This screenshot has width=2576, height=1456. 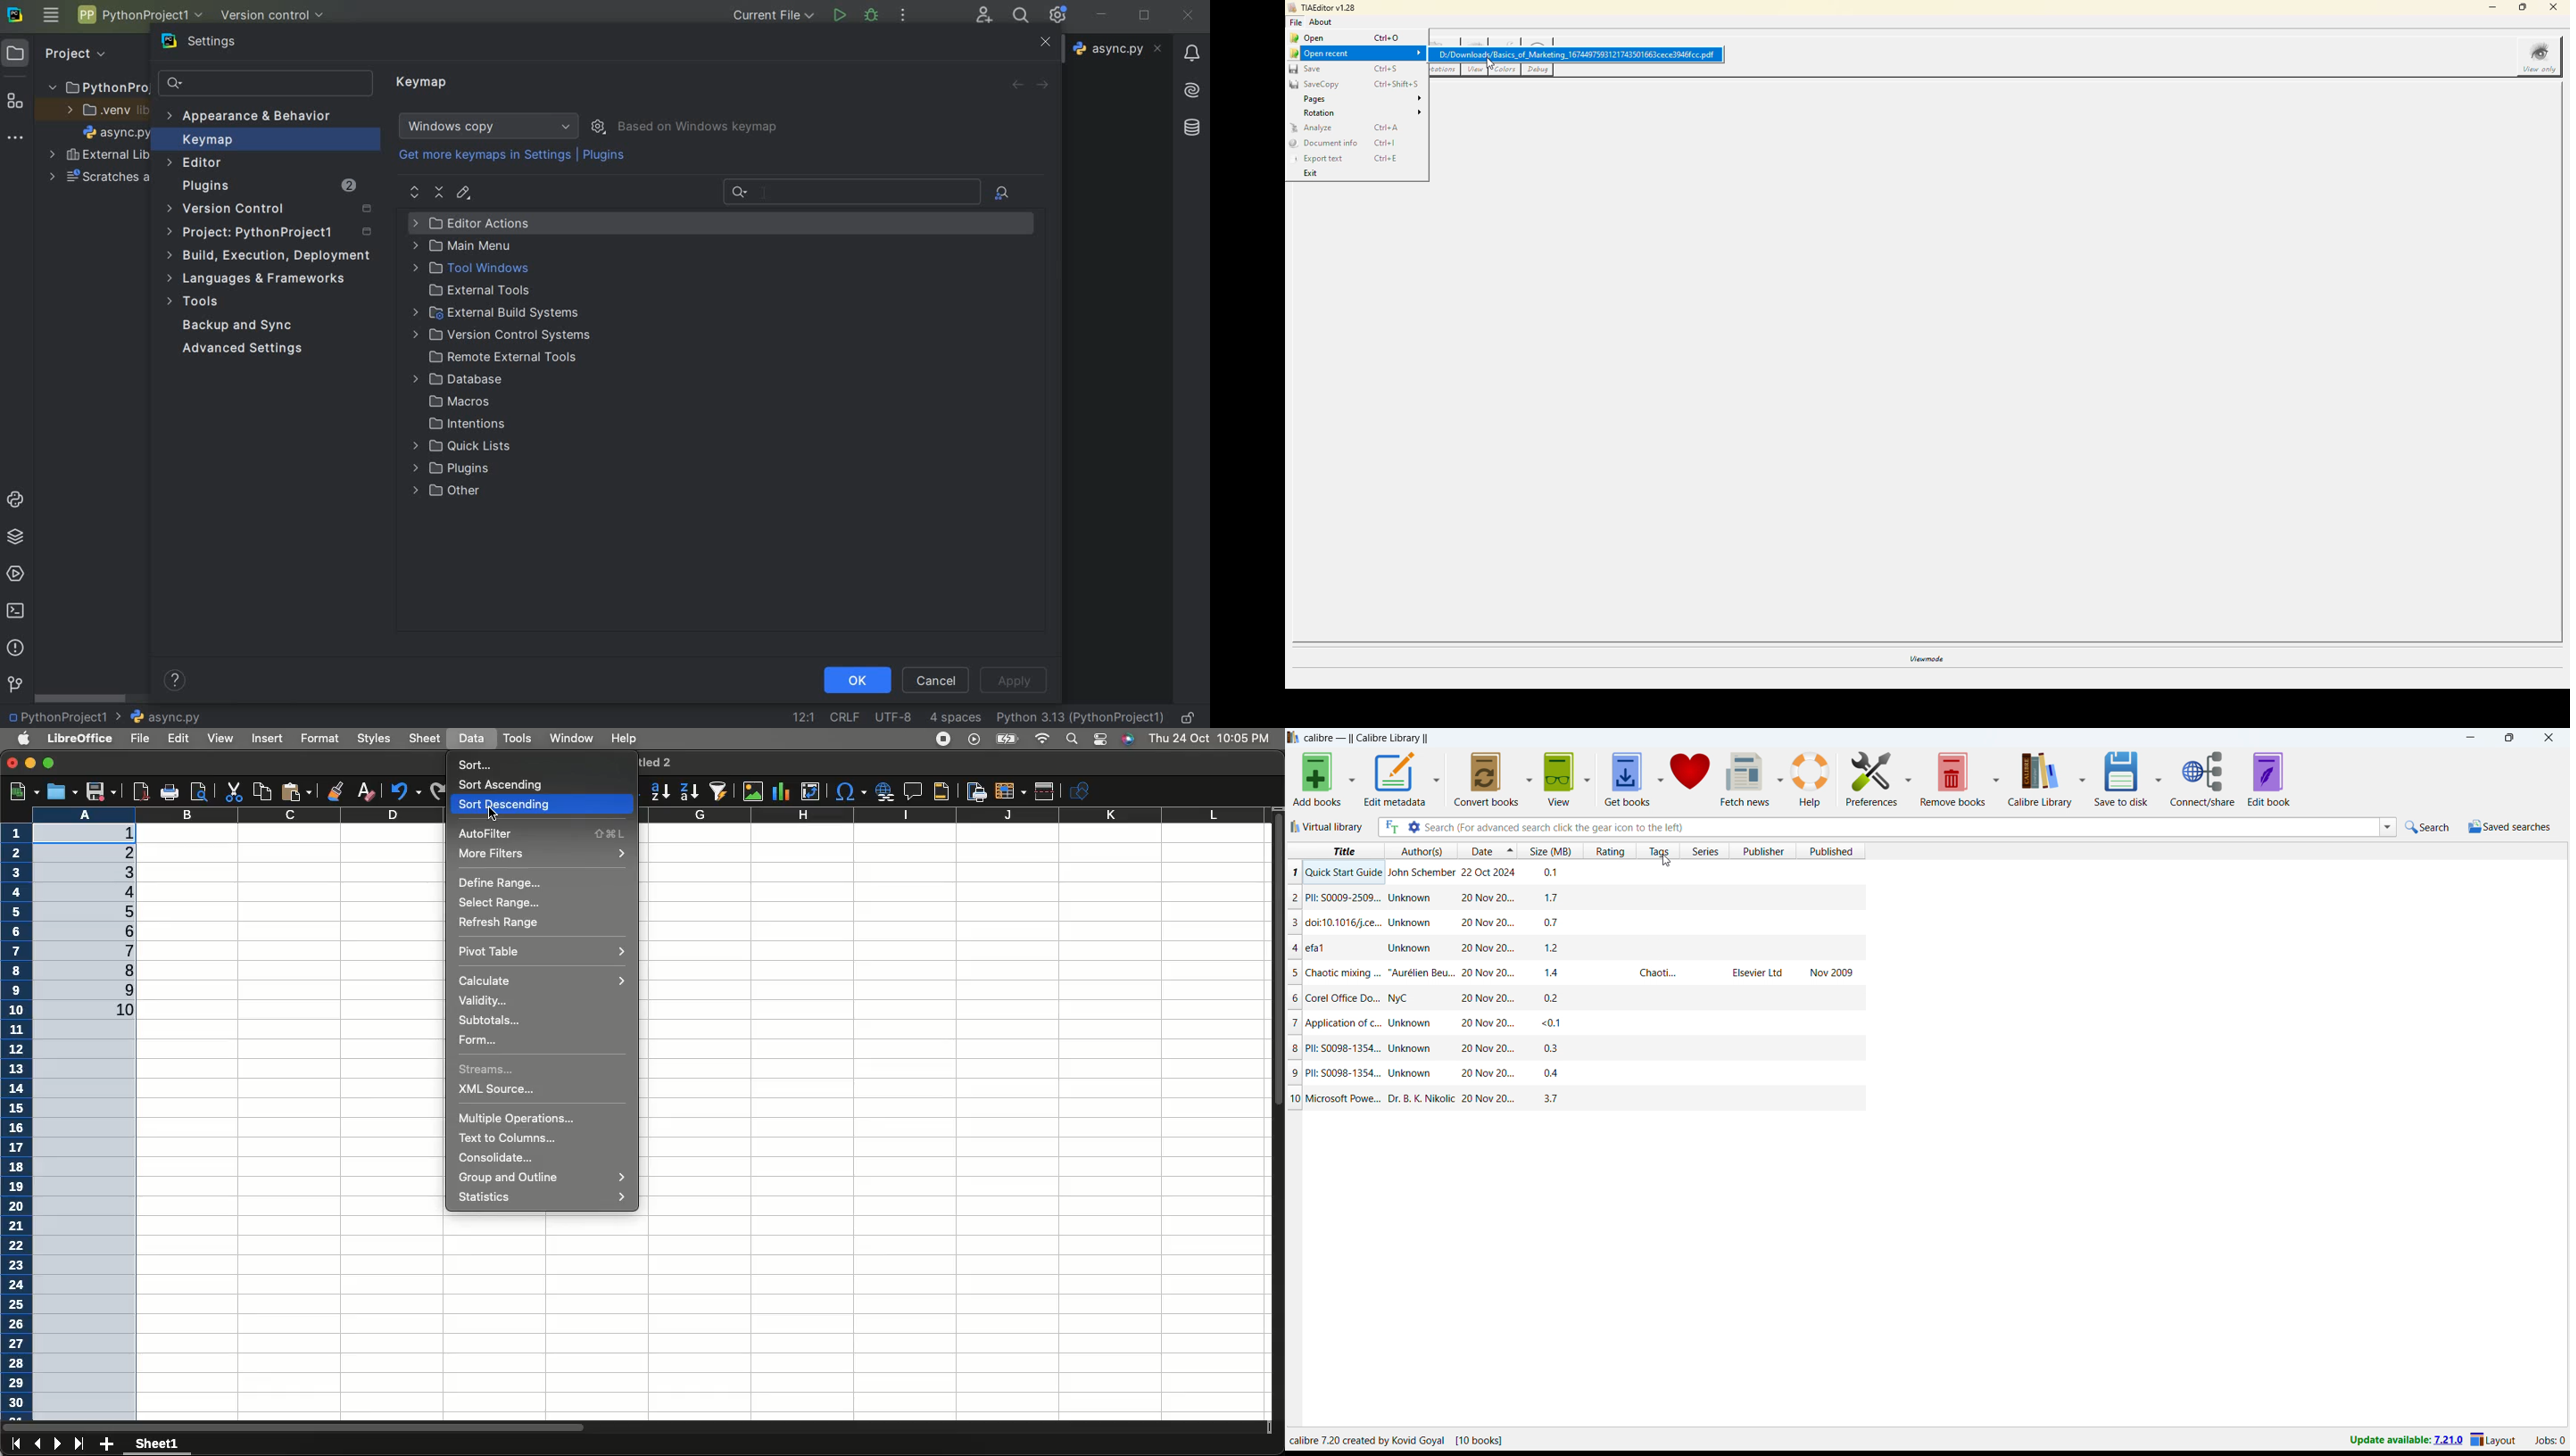 What do you see at coordinates (1572, 997) in the screenshot?
I see `one book entry` at bounding box center [1572, 997].